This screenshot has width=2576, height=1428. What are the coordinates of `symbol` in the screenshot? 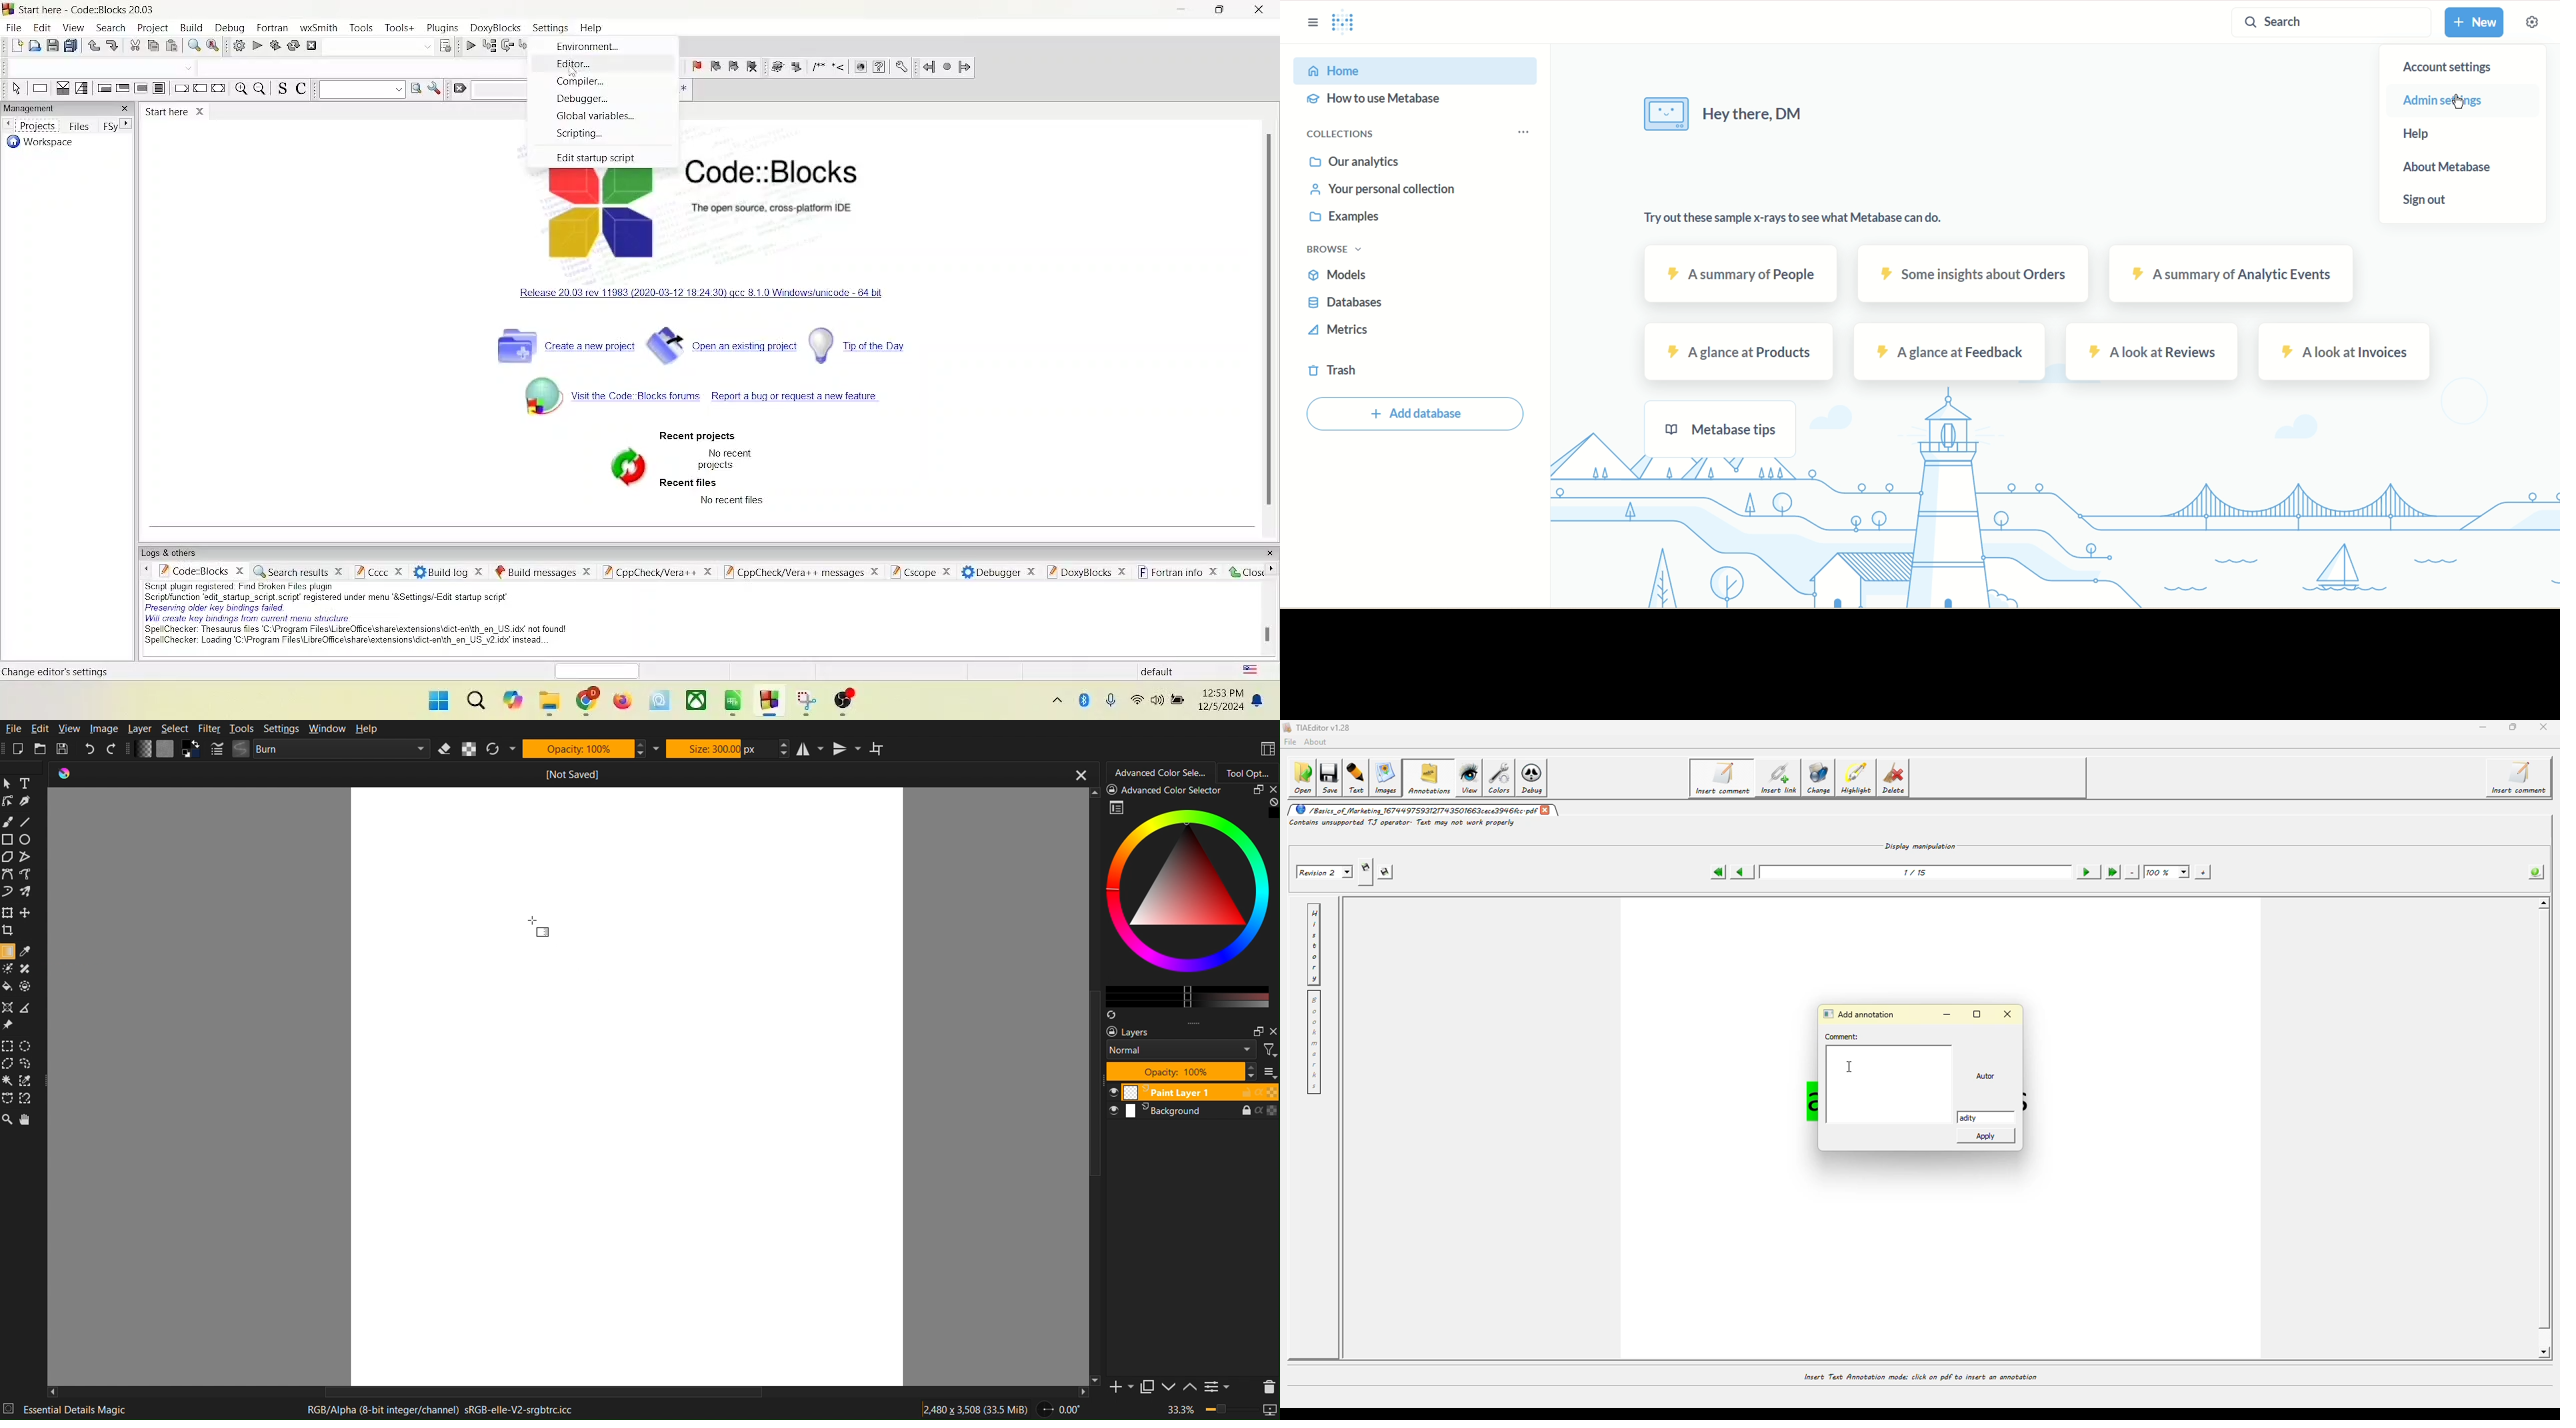 It's located at (536, 397).